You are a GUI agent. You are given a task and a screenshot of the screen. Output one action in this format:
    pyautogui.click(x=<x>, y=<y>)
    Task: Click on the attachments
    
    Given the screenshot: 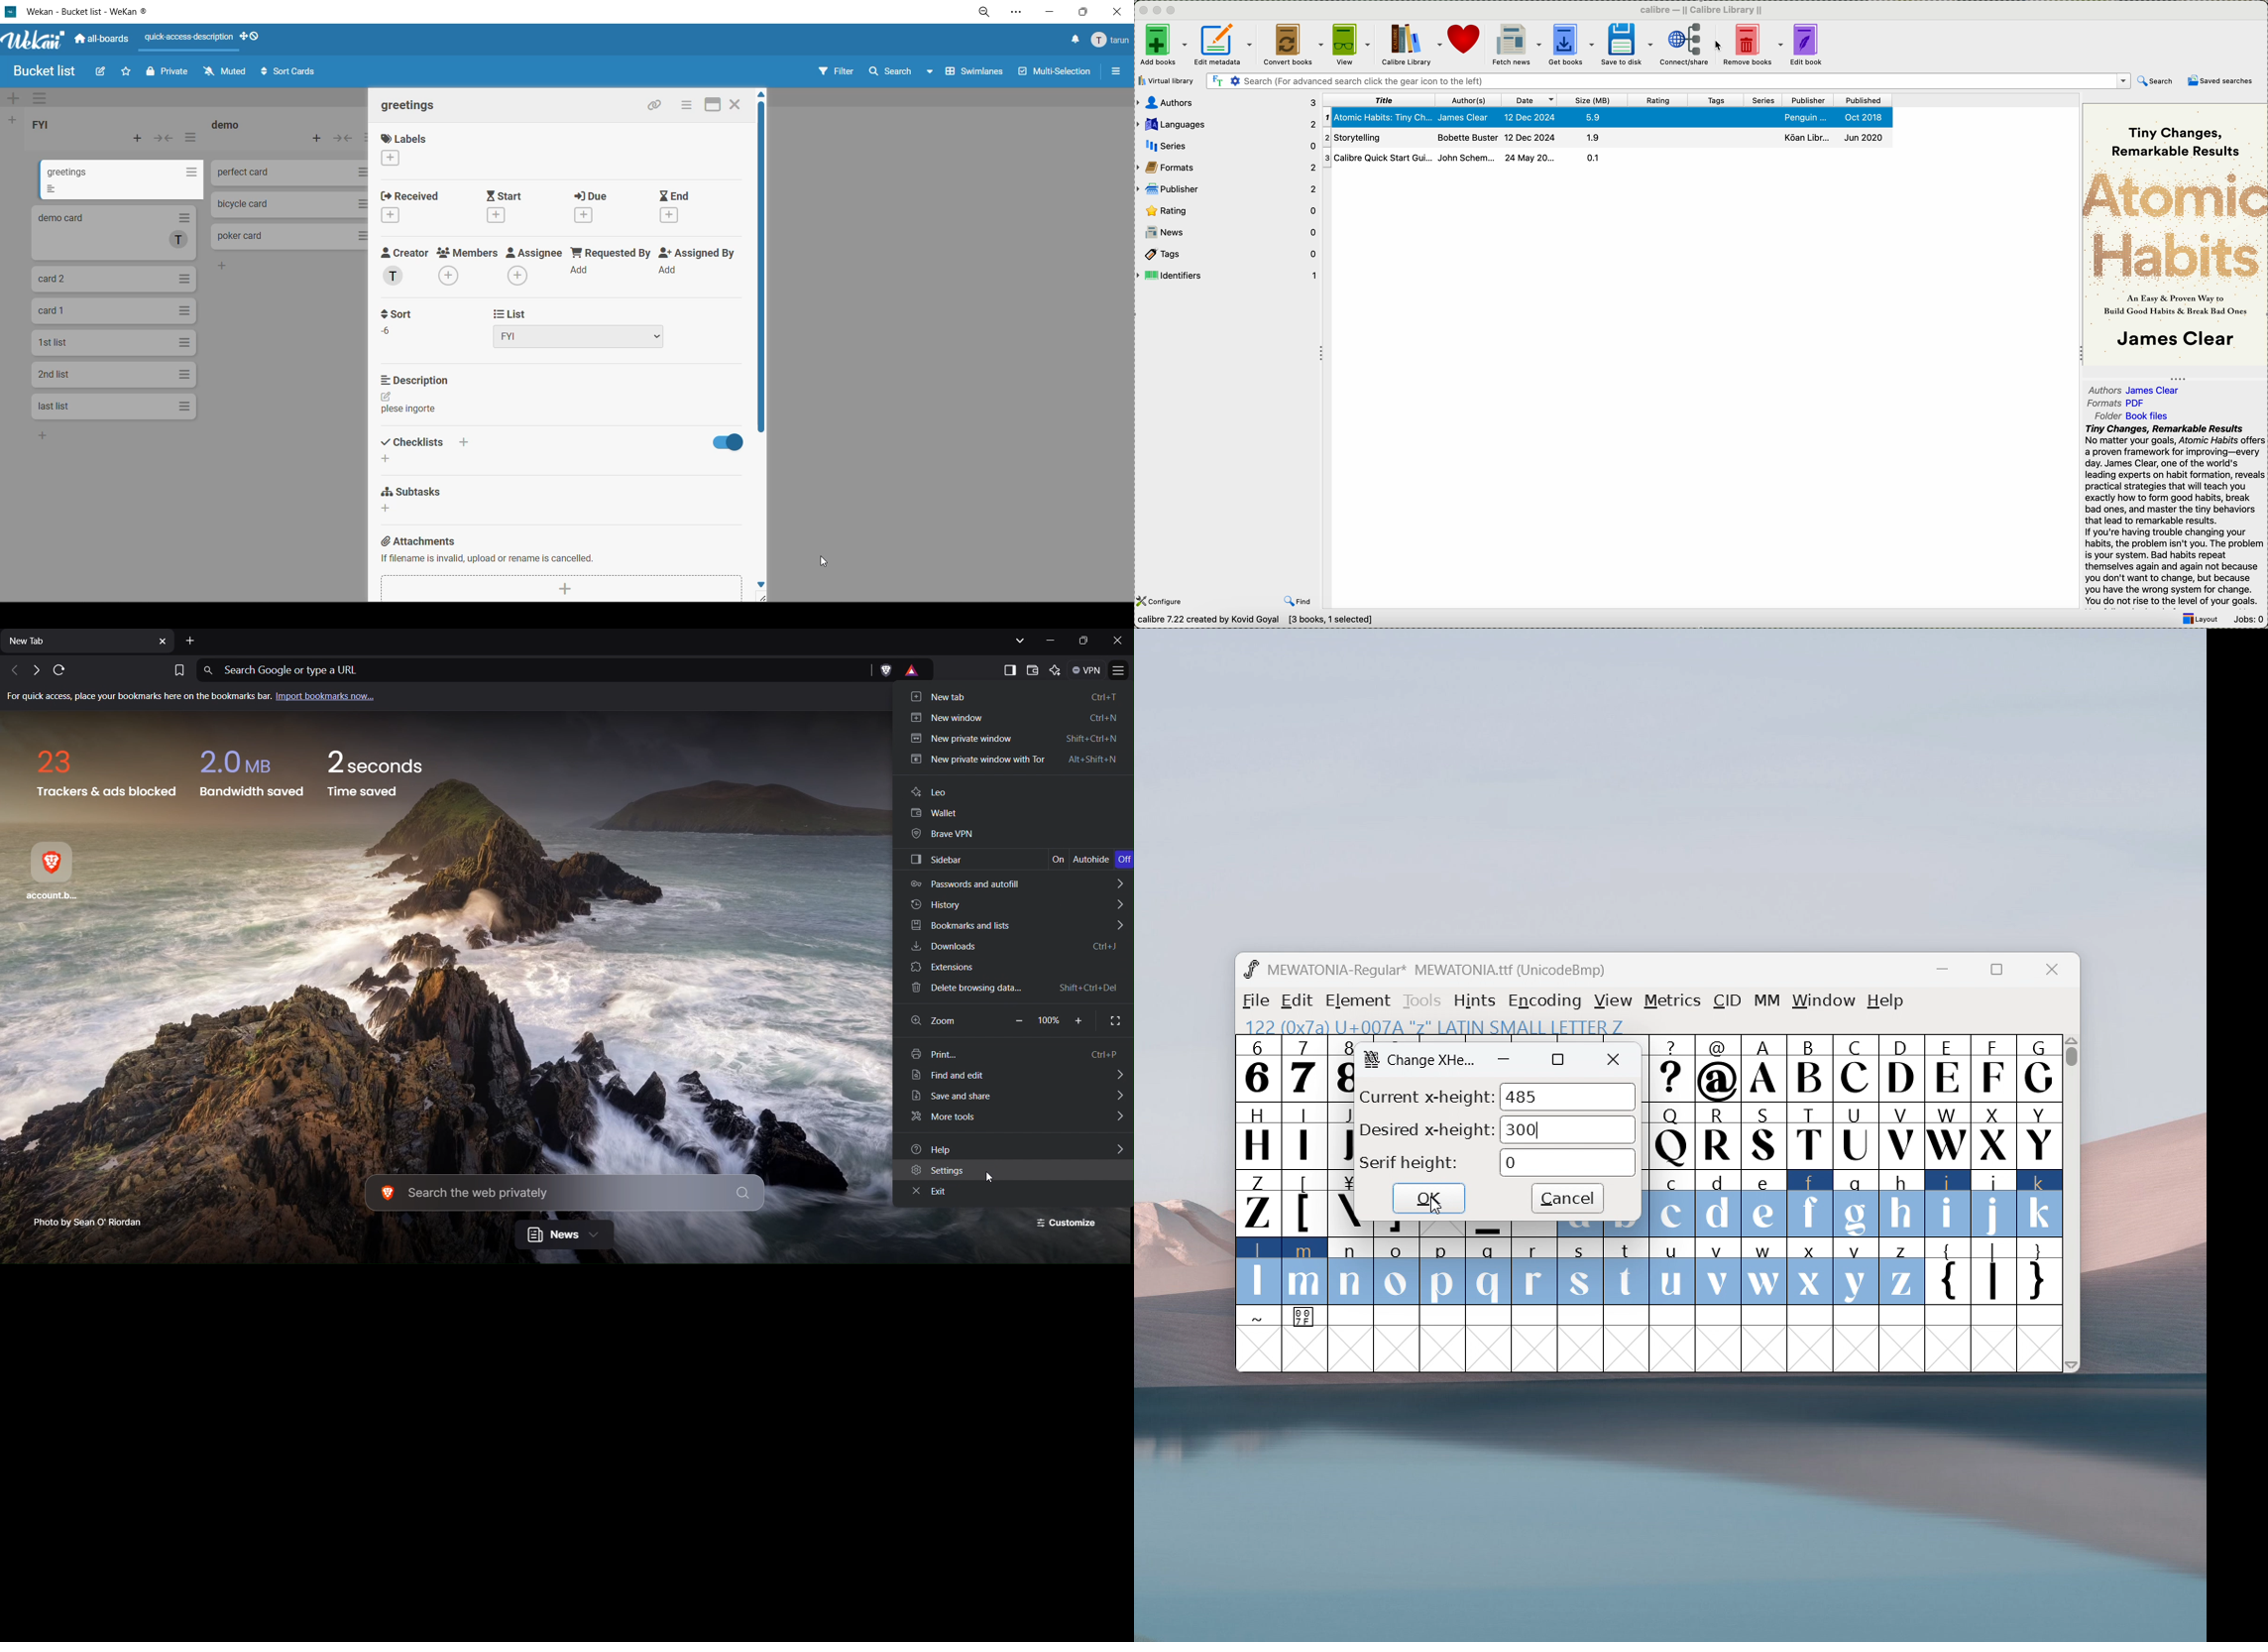 What is the action you would take?
    pyautogui.click(x=418, y=542)
    